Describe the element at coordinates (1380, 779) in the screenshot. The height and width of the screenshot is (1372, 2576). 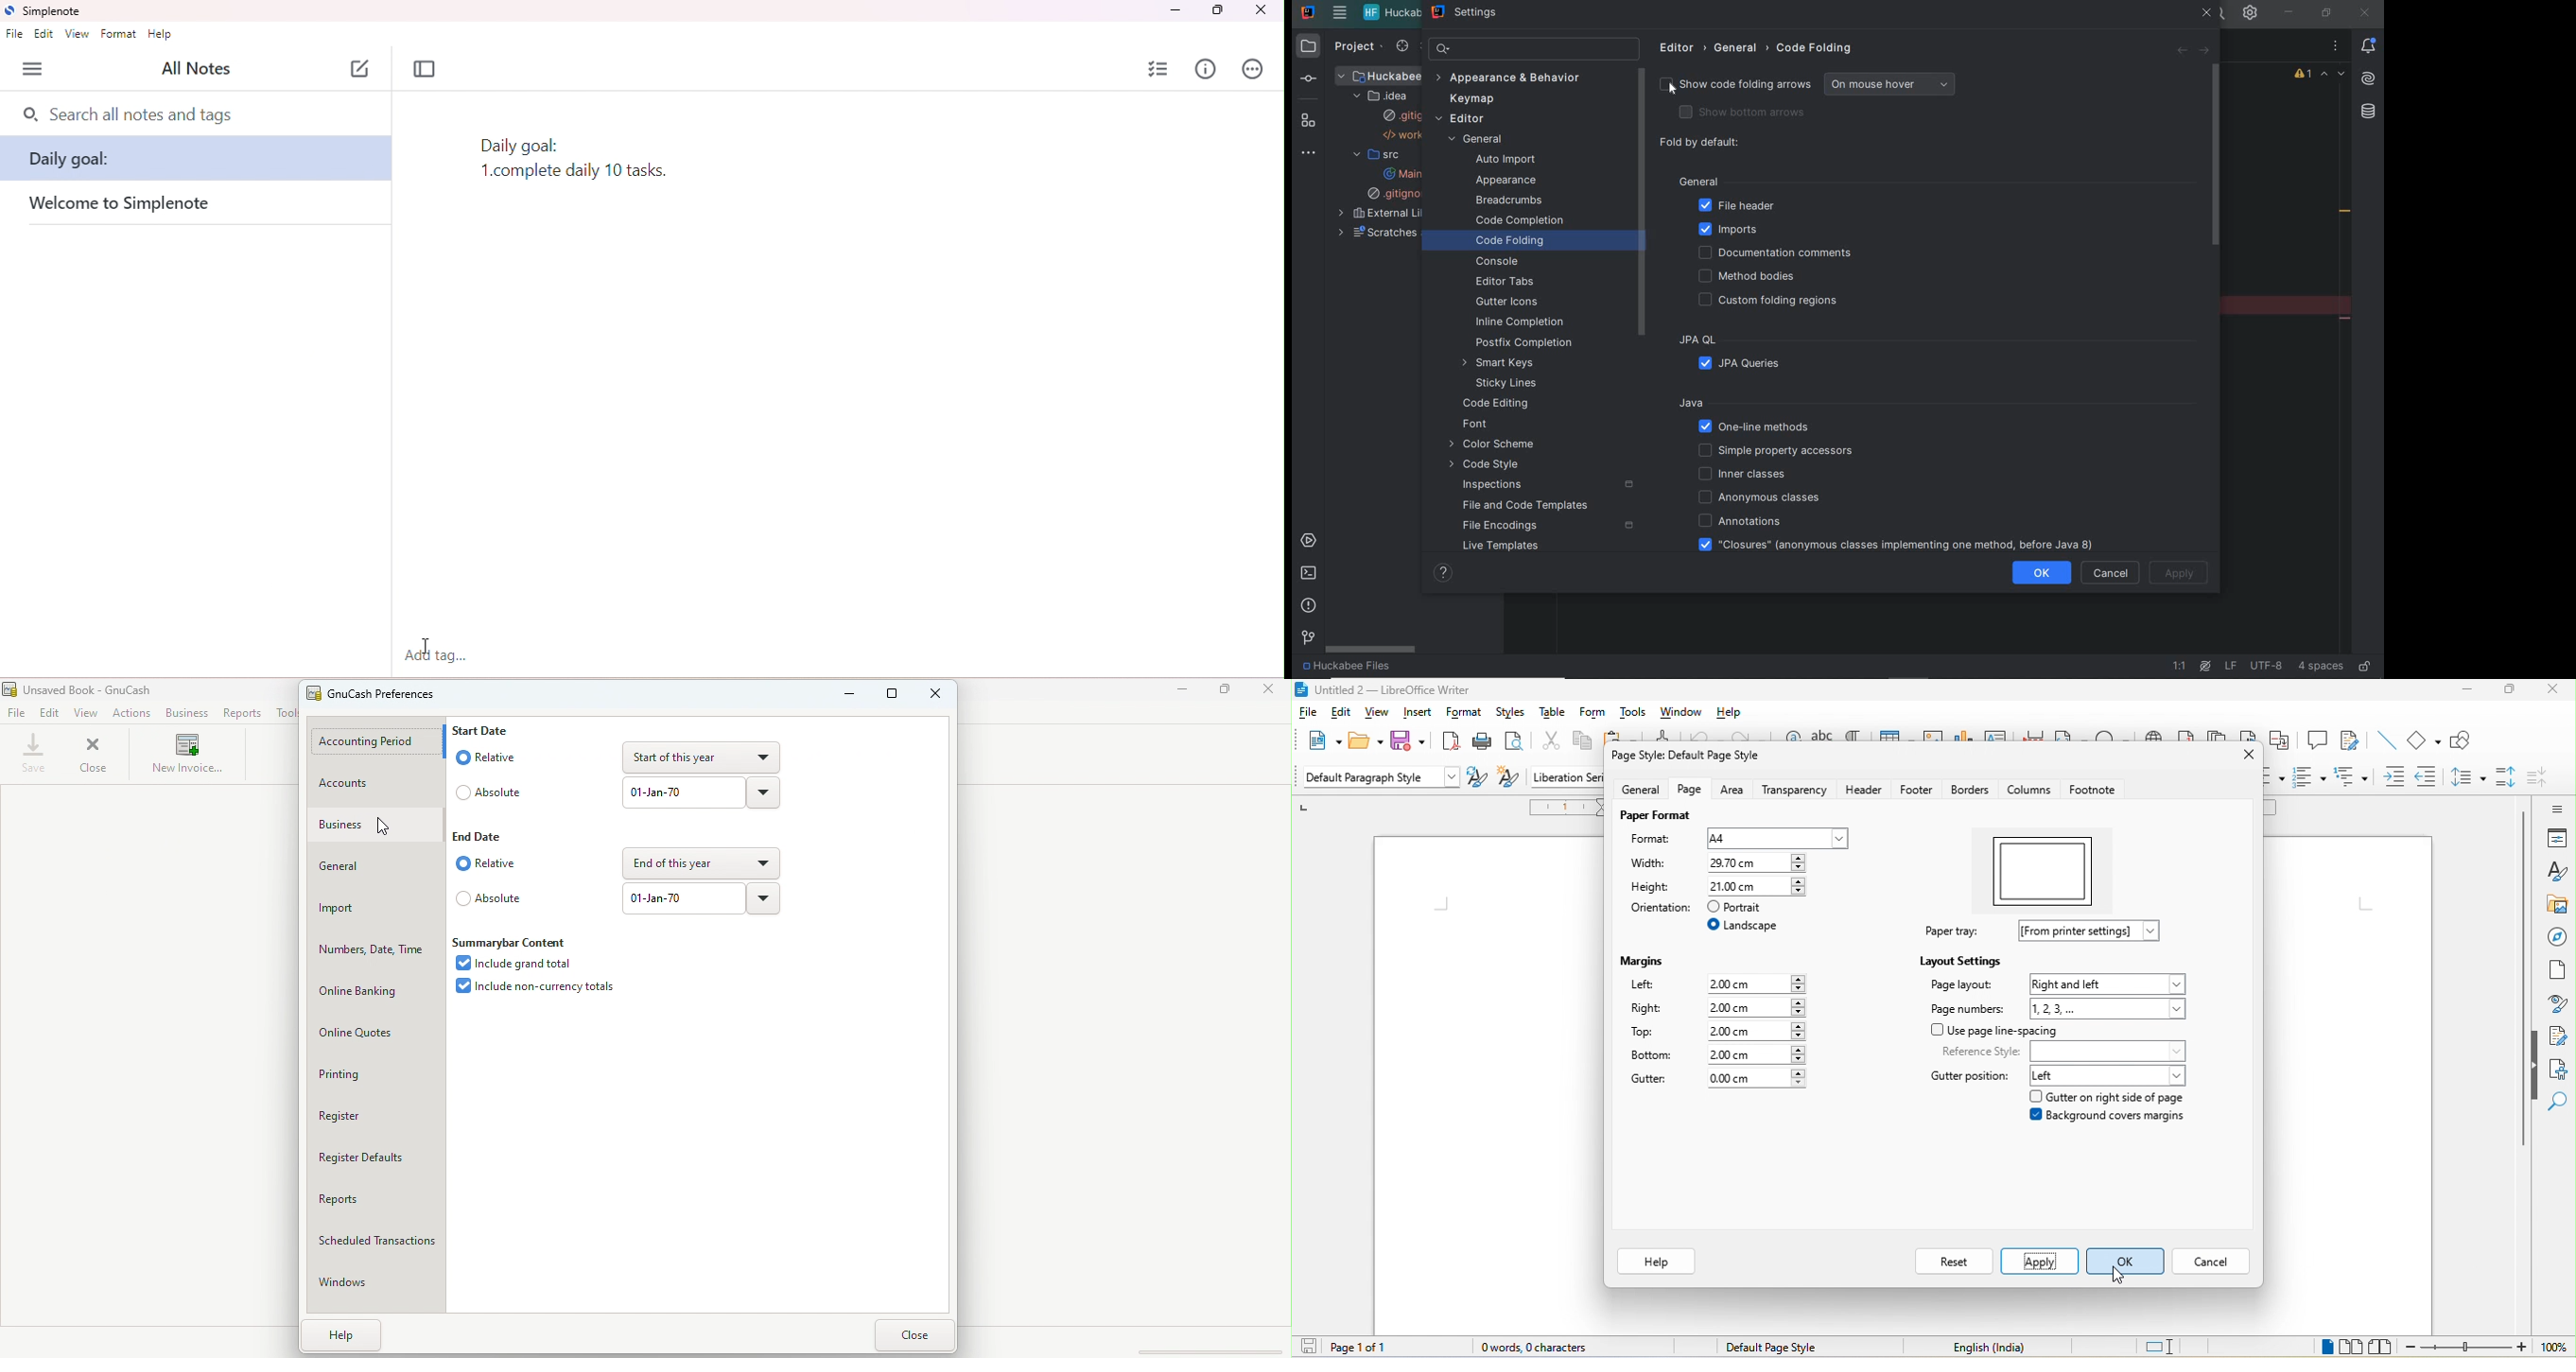
I see `set paragraph style` at that location.